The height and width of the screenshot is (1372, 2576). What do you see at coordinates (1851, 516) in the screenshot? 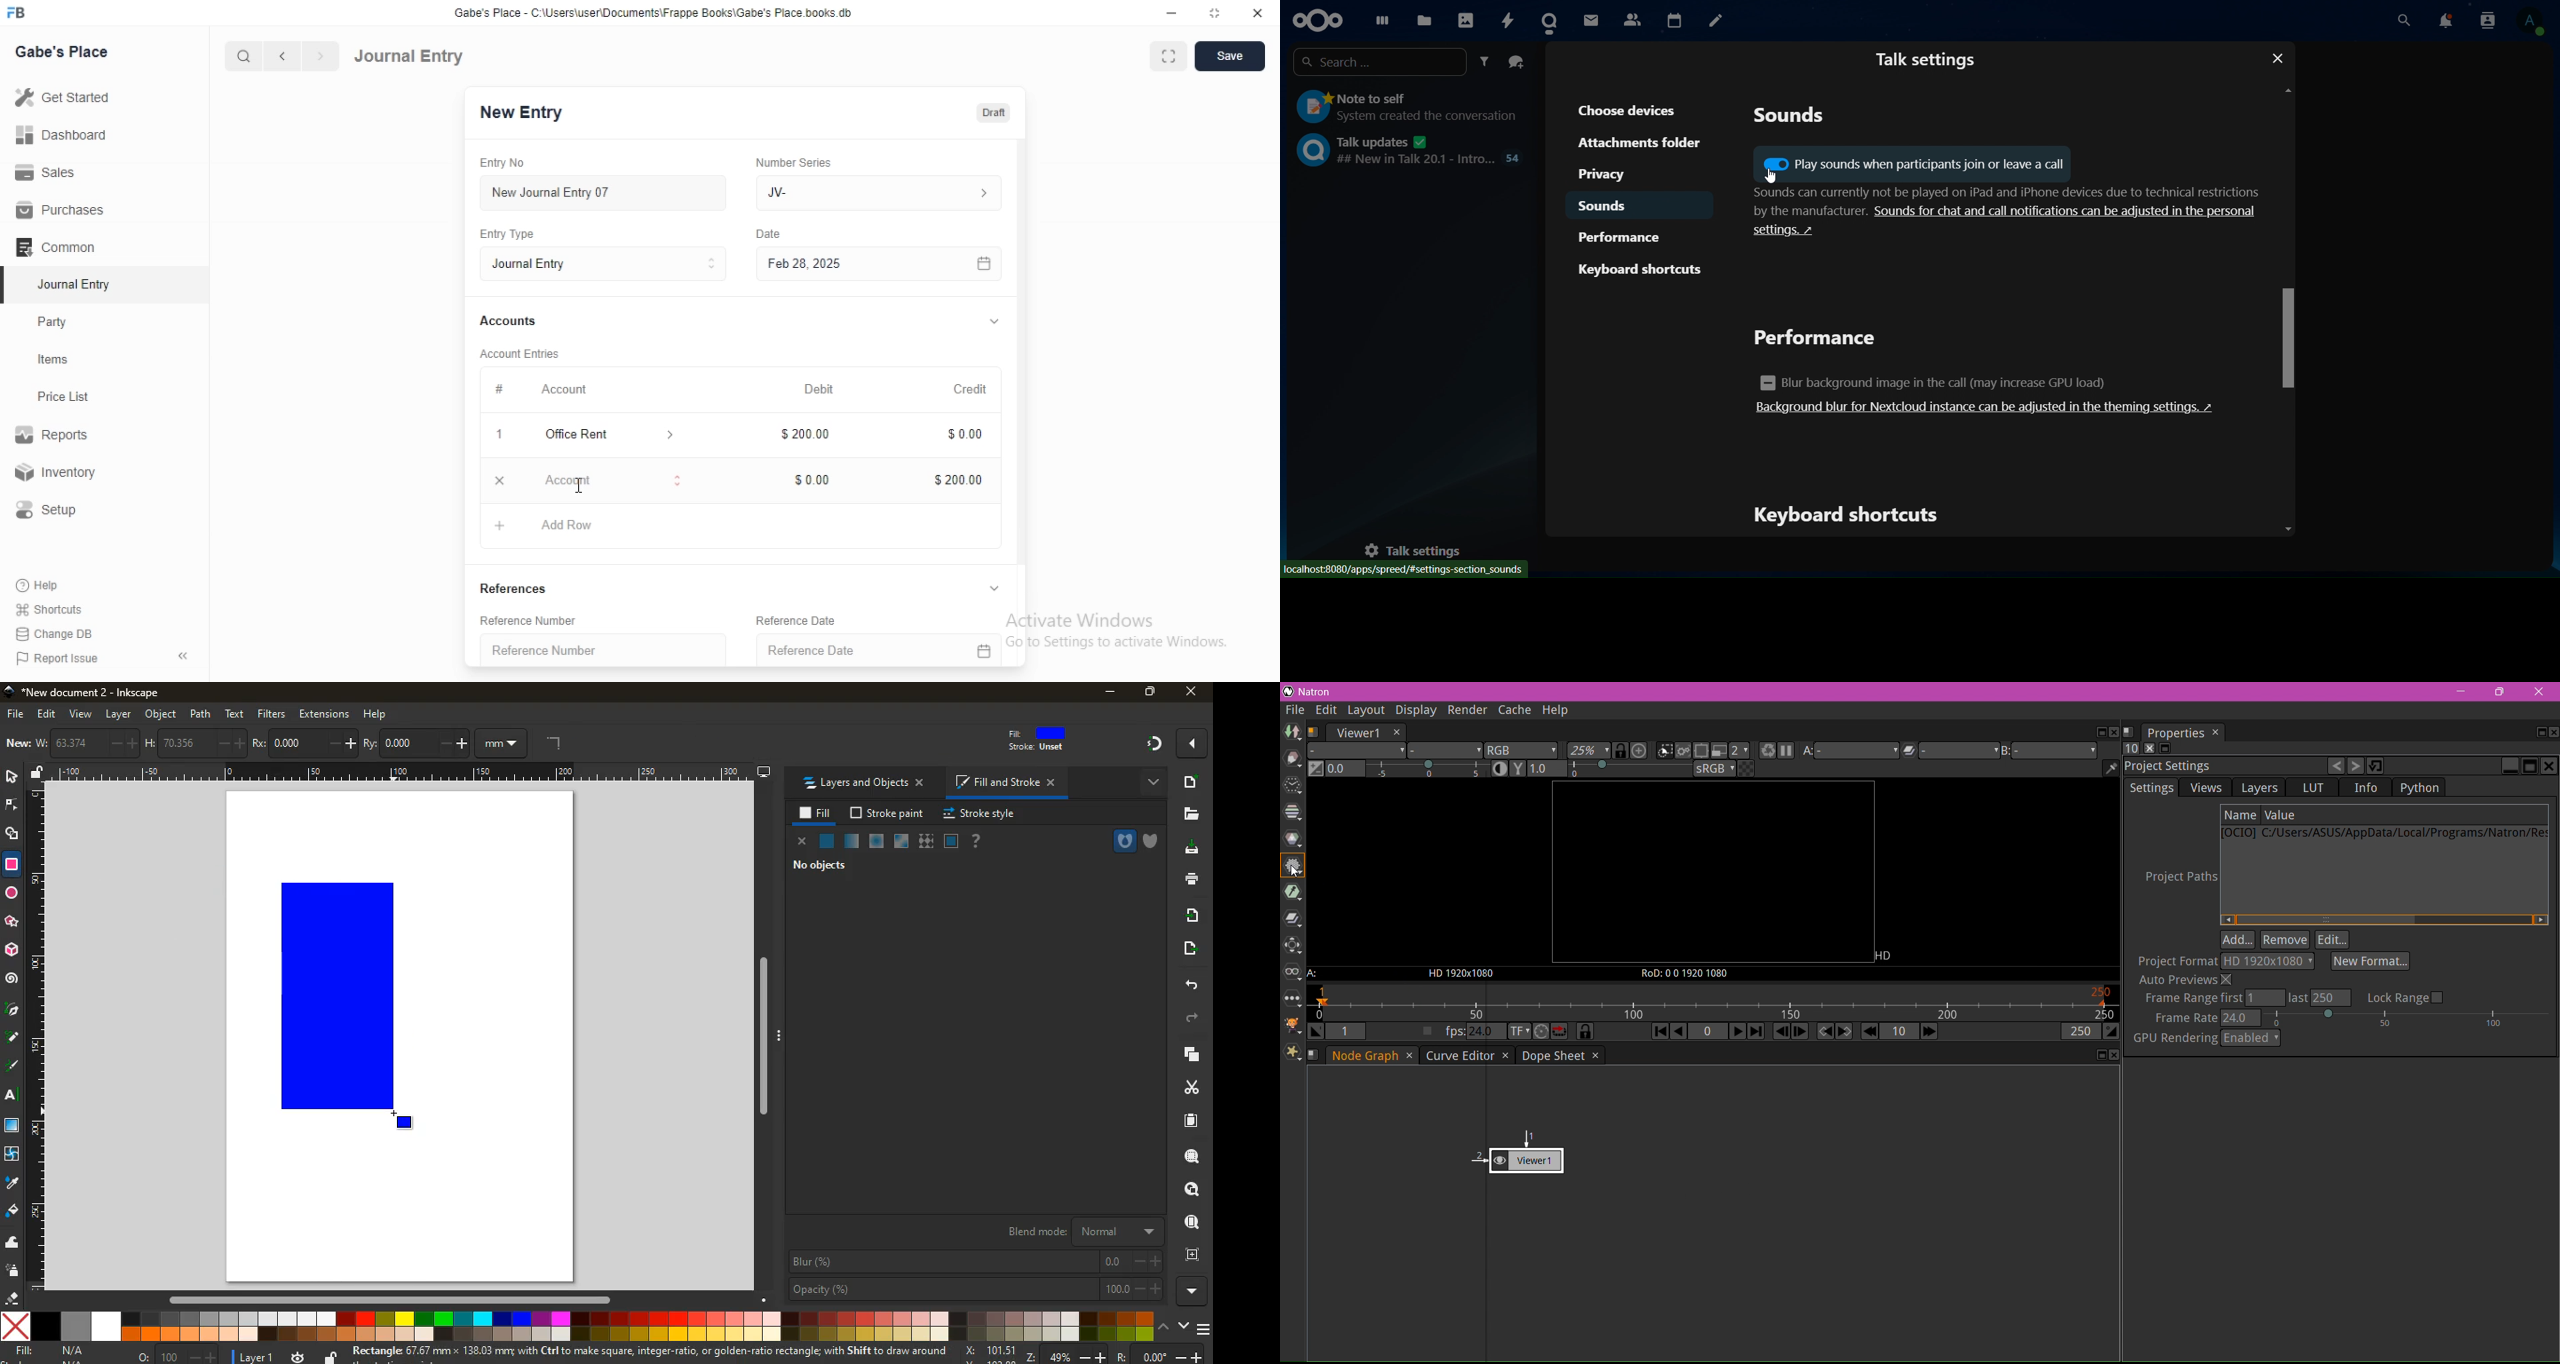
I see `keyboard shortcuts` at bounding box center [1851, 516].